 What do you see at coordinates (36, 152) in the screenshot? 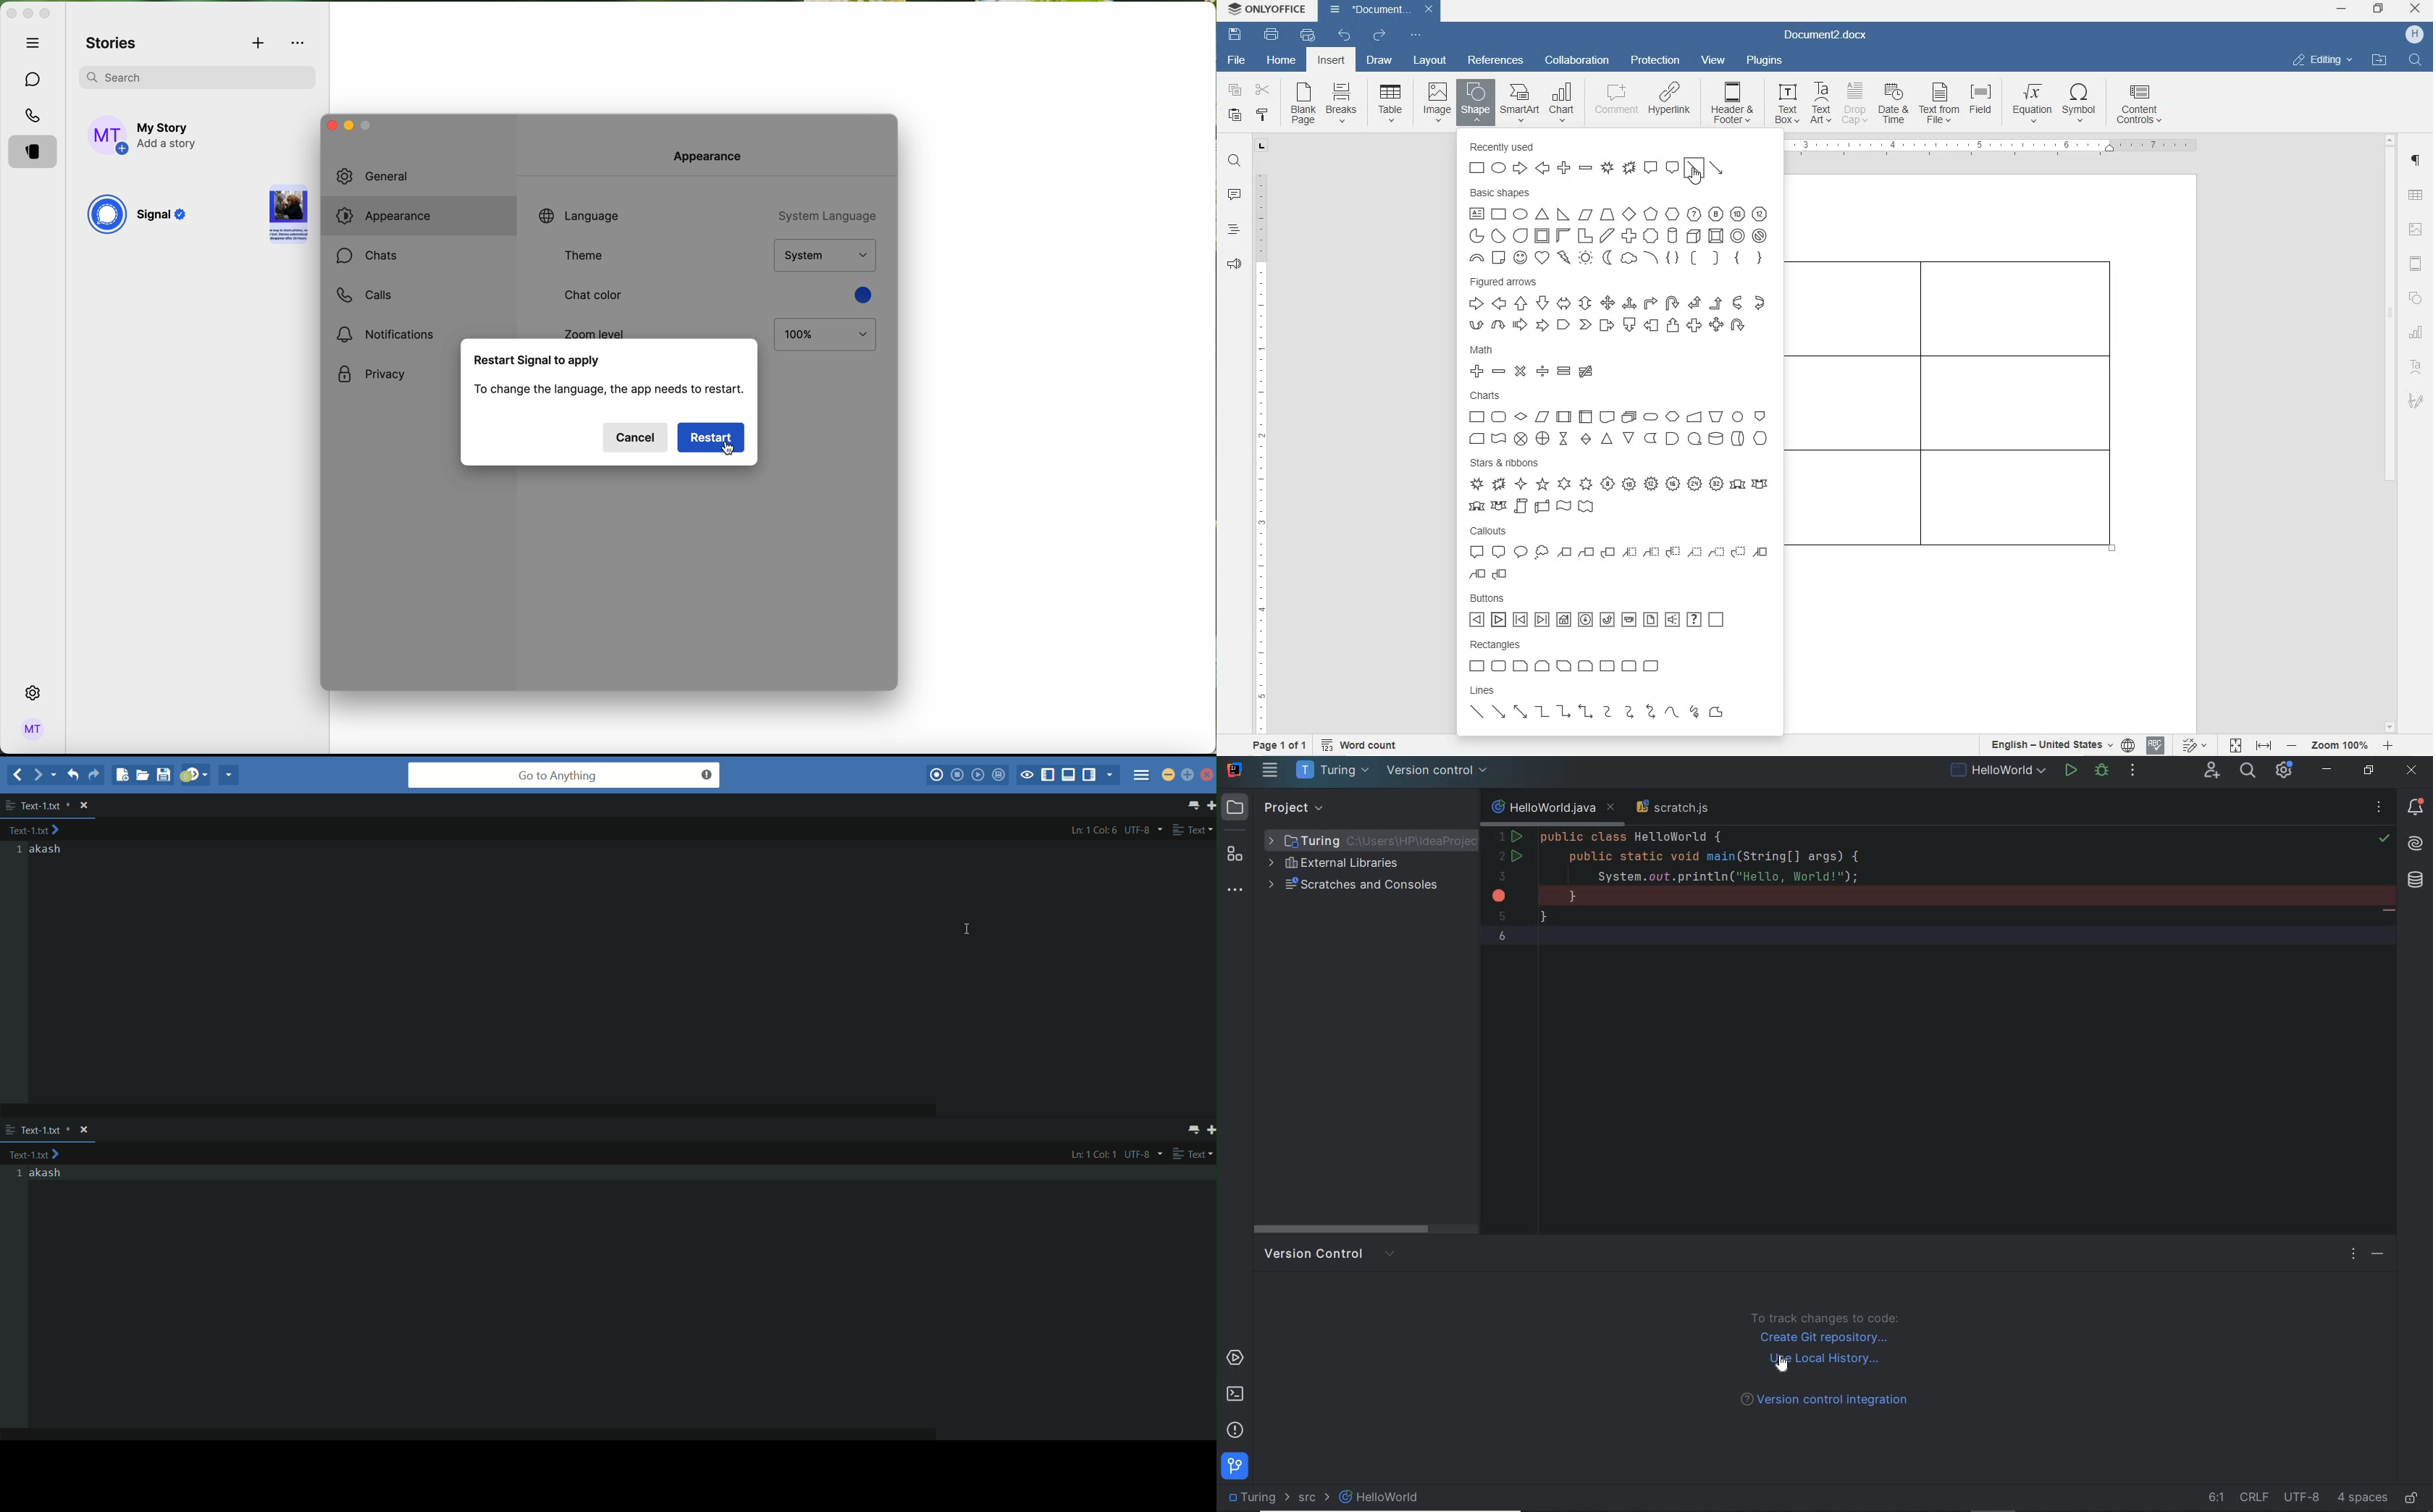
I see `stories` at bounding box center [36, 152].